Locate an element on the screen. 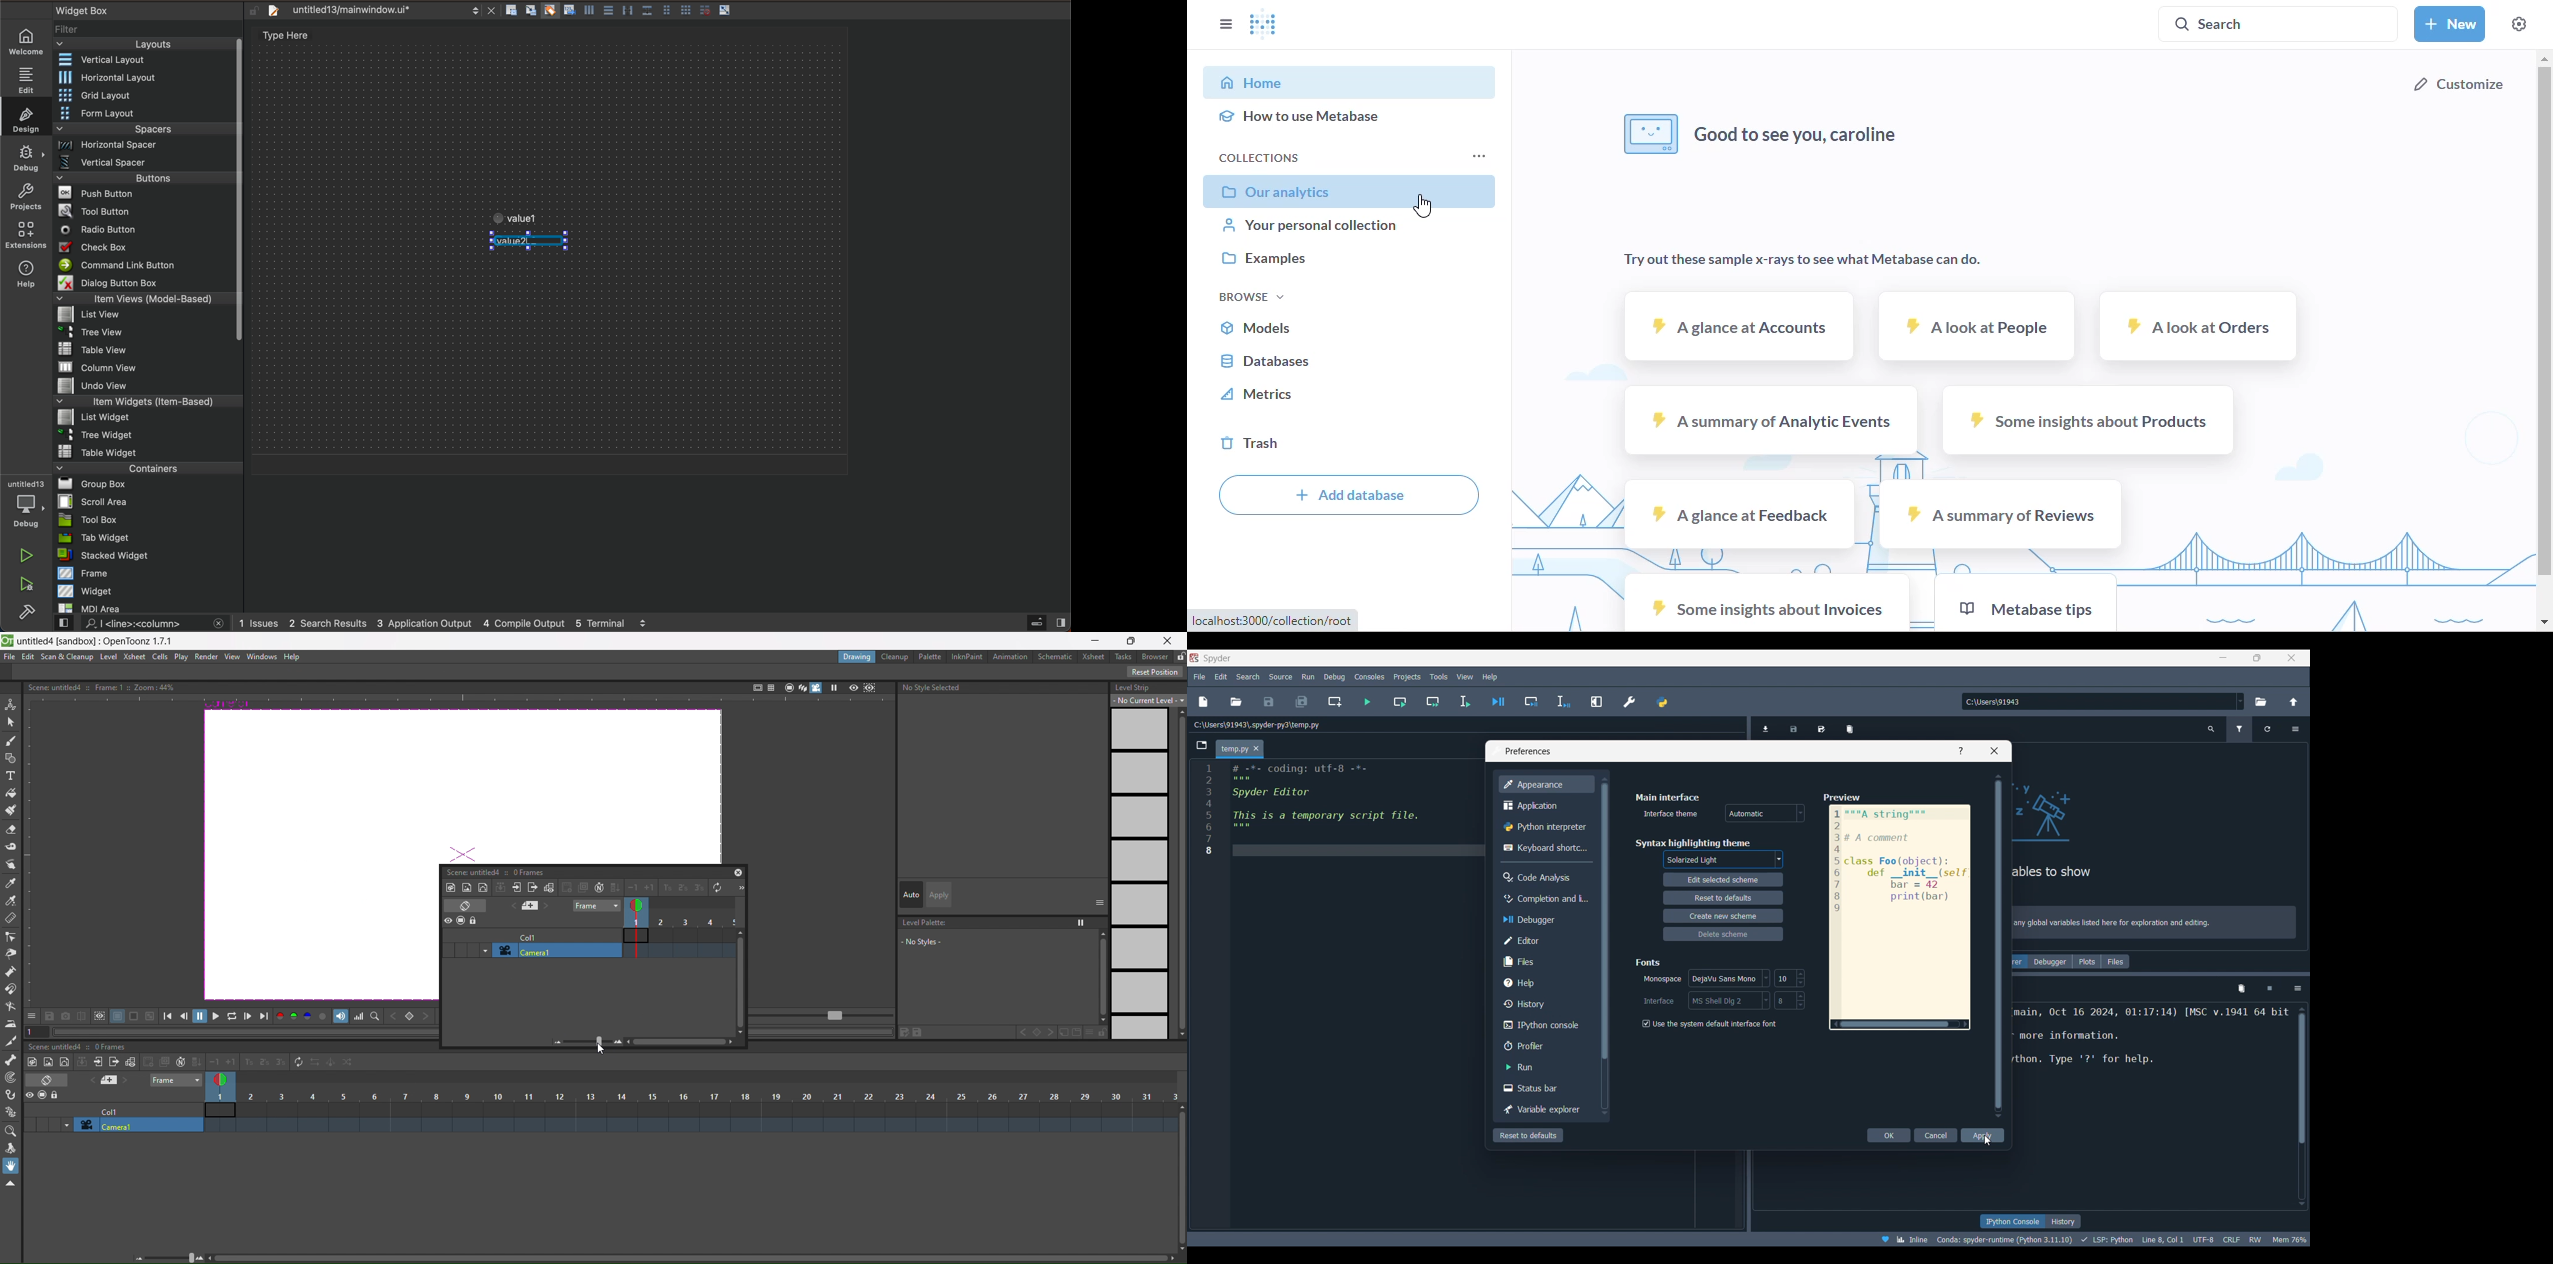 The width and height of the screenshot is (2576, 1288). fill in empty cells is located at coordinates (195, 1062).